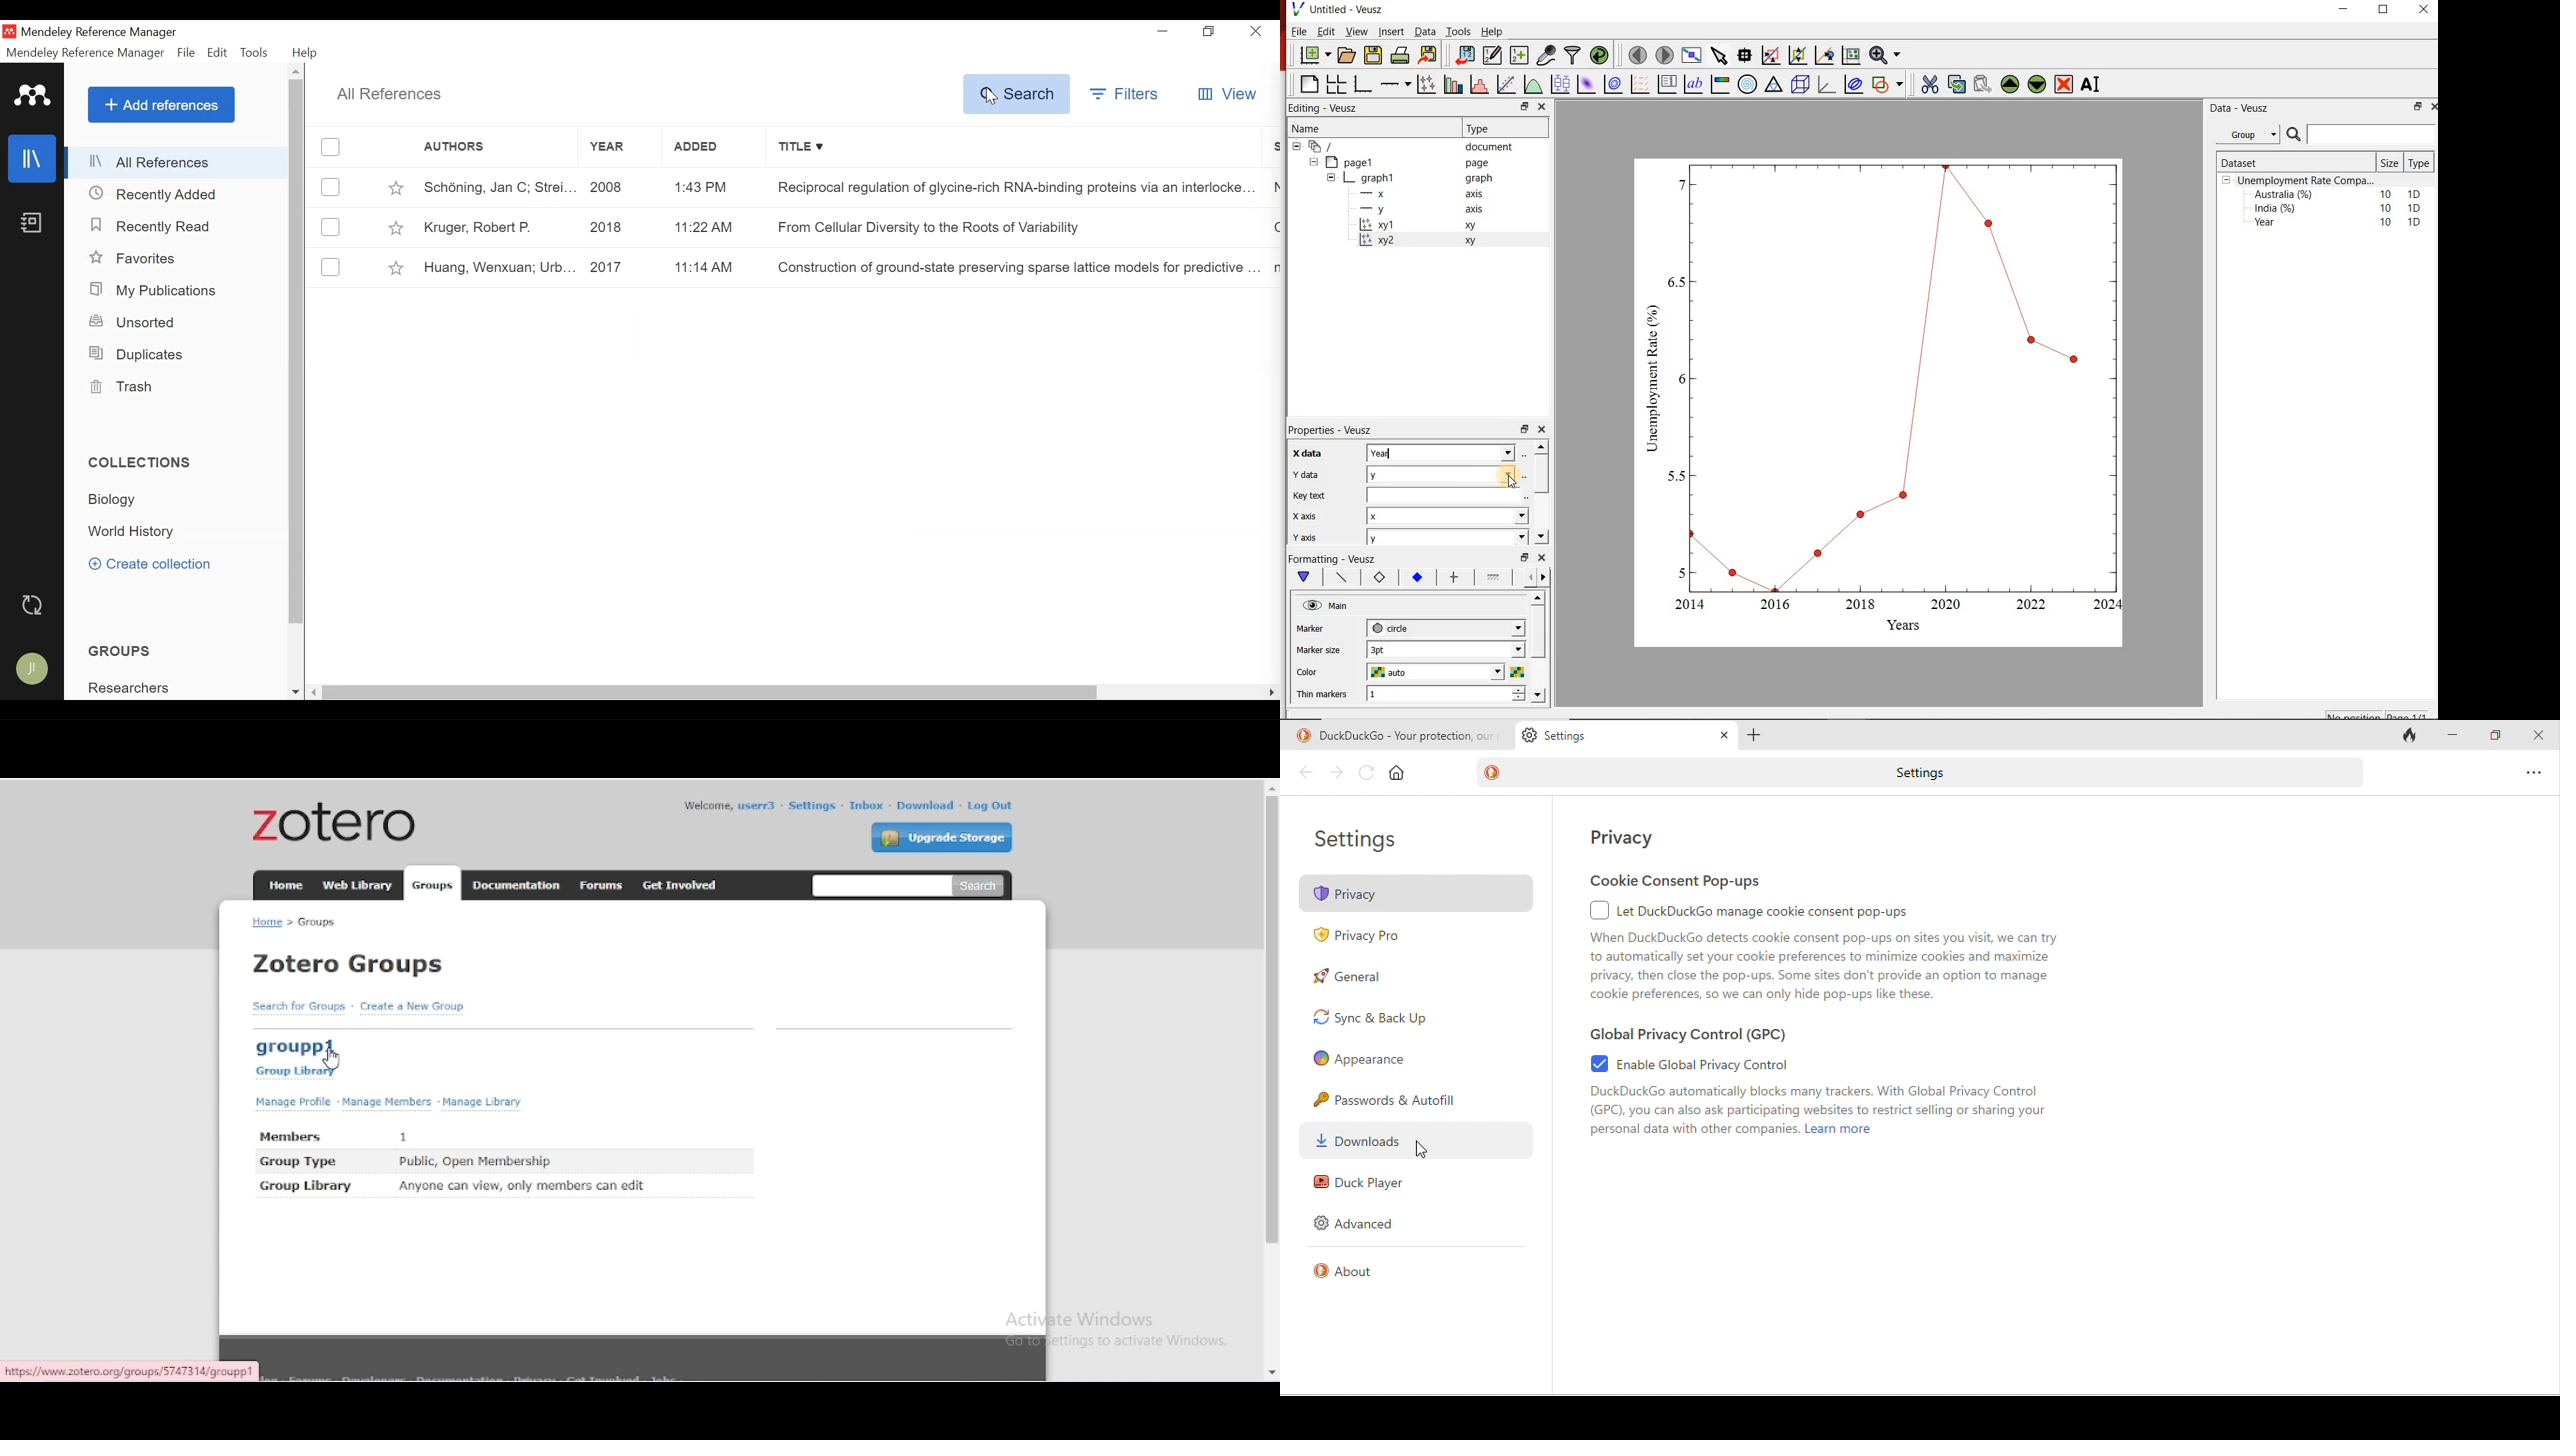 The width and height of the screenshot is (2576, 1456). What do you see at coordinates (292, 1137) in the screenshot?
I see `members` at bounding box center [292, 1137].